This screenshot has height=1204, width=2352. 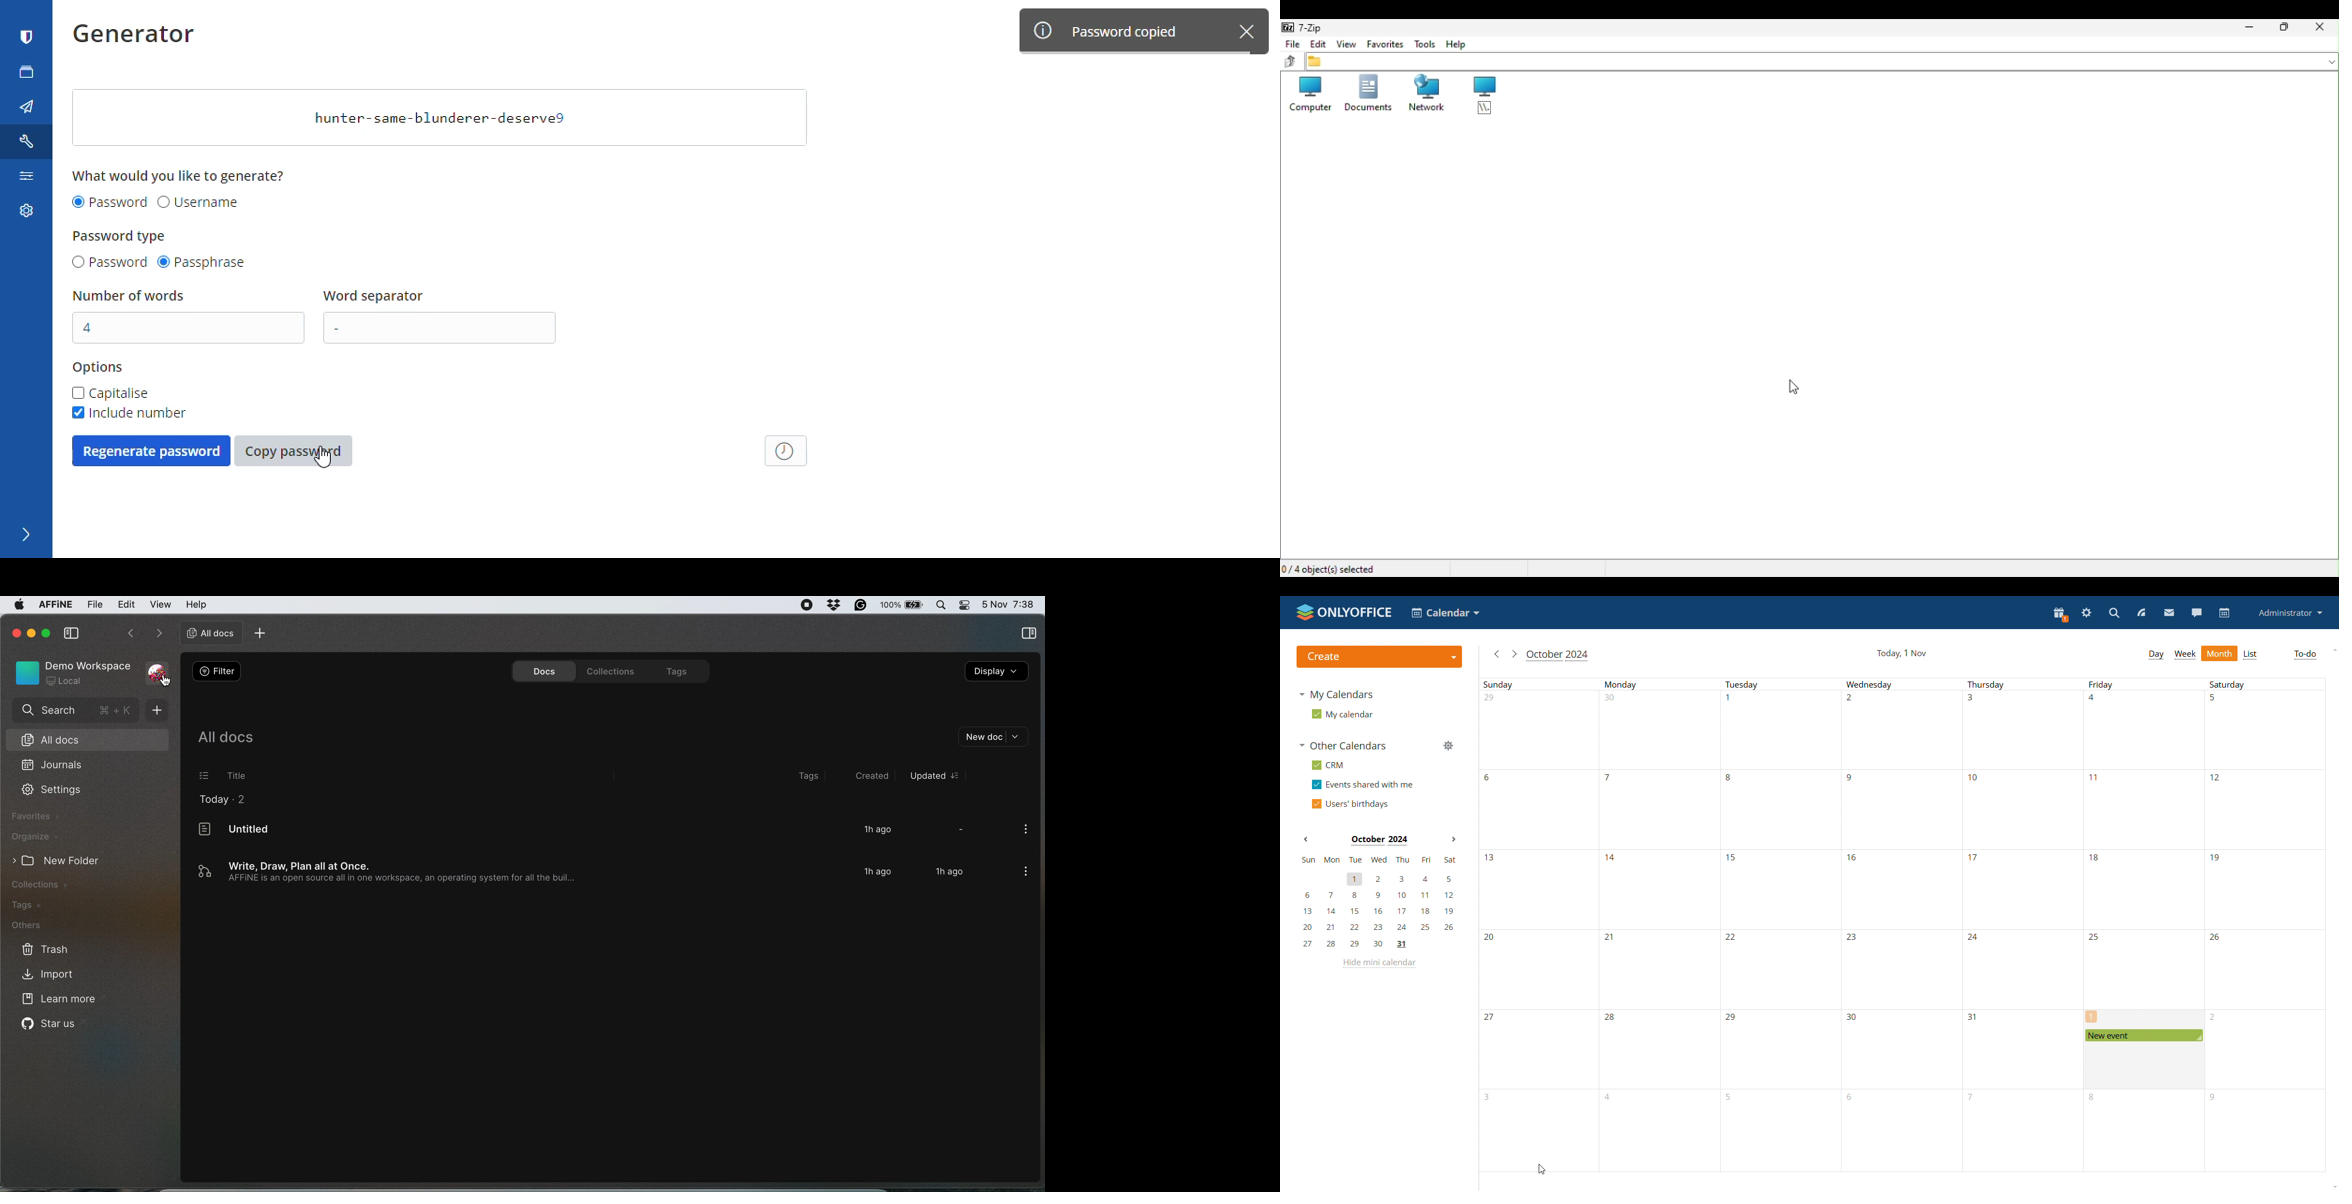 What do you see at coordinates (71, 634) in the screenshot?
I see `collapse side bar` at bounding box center [71, 634].